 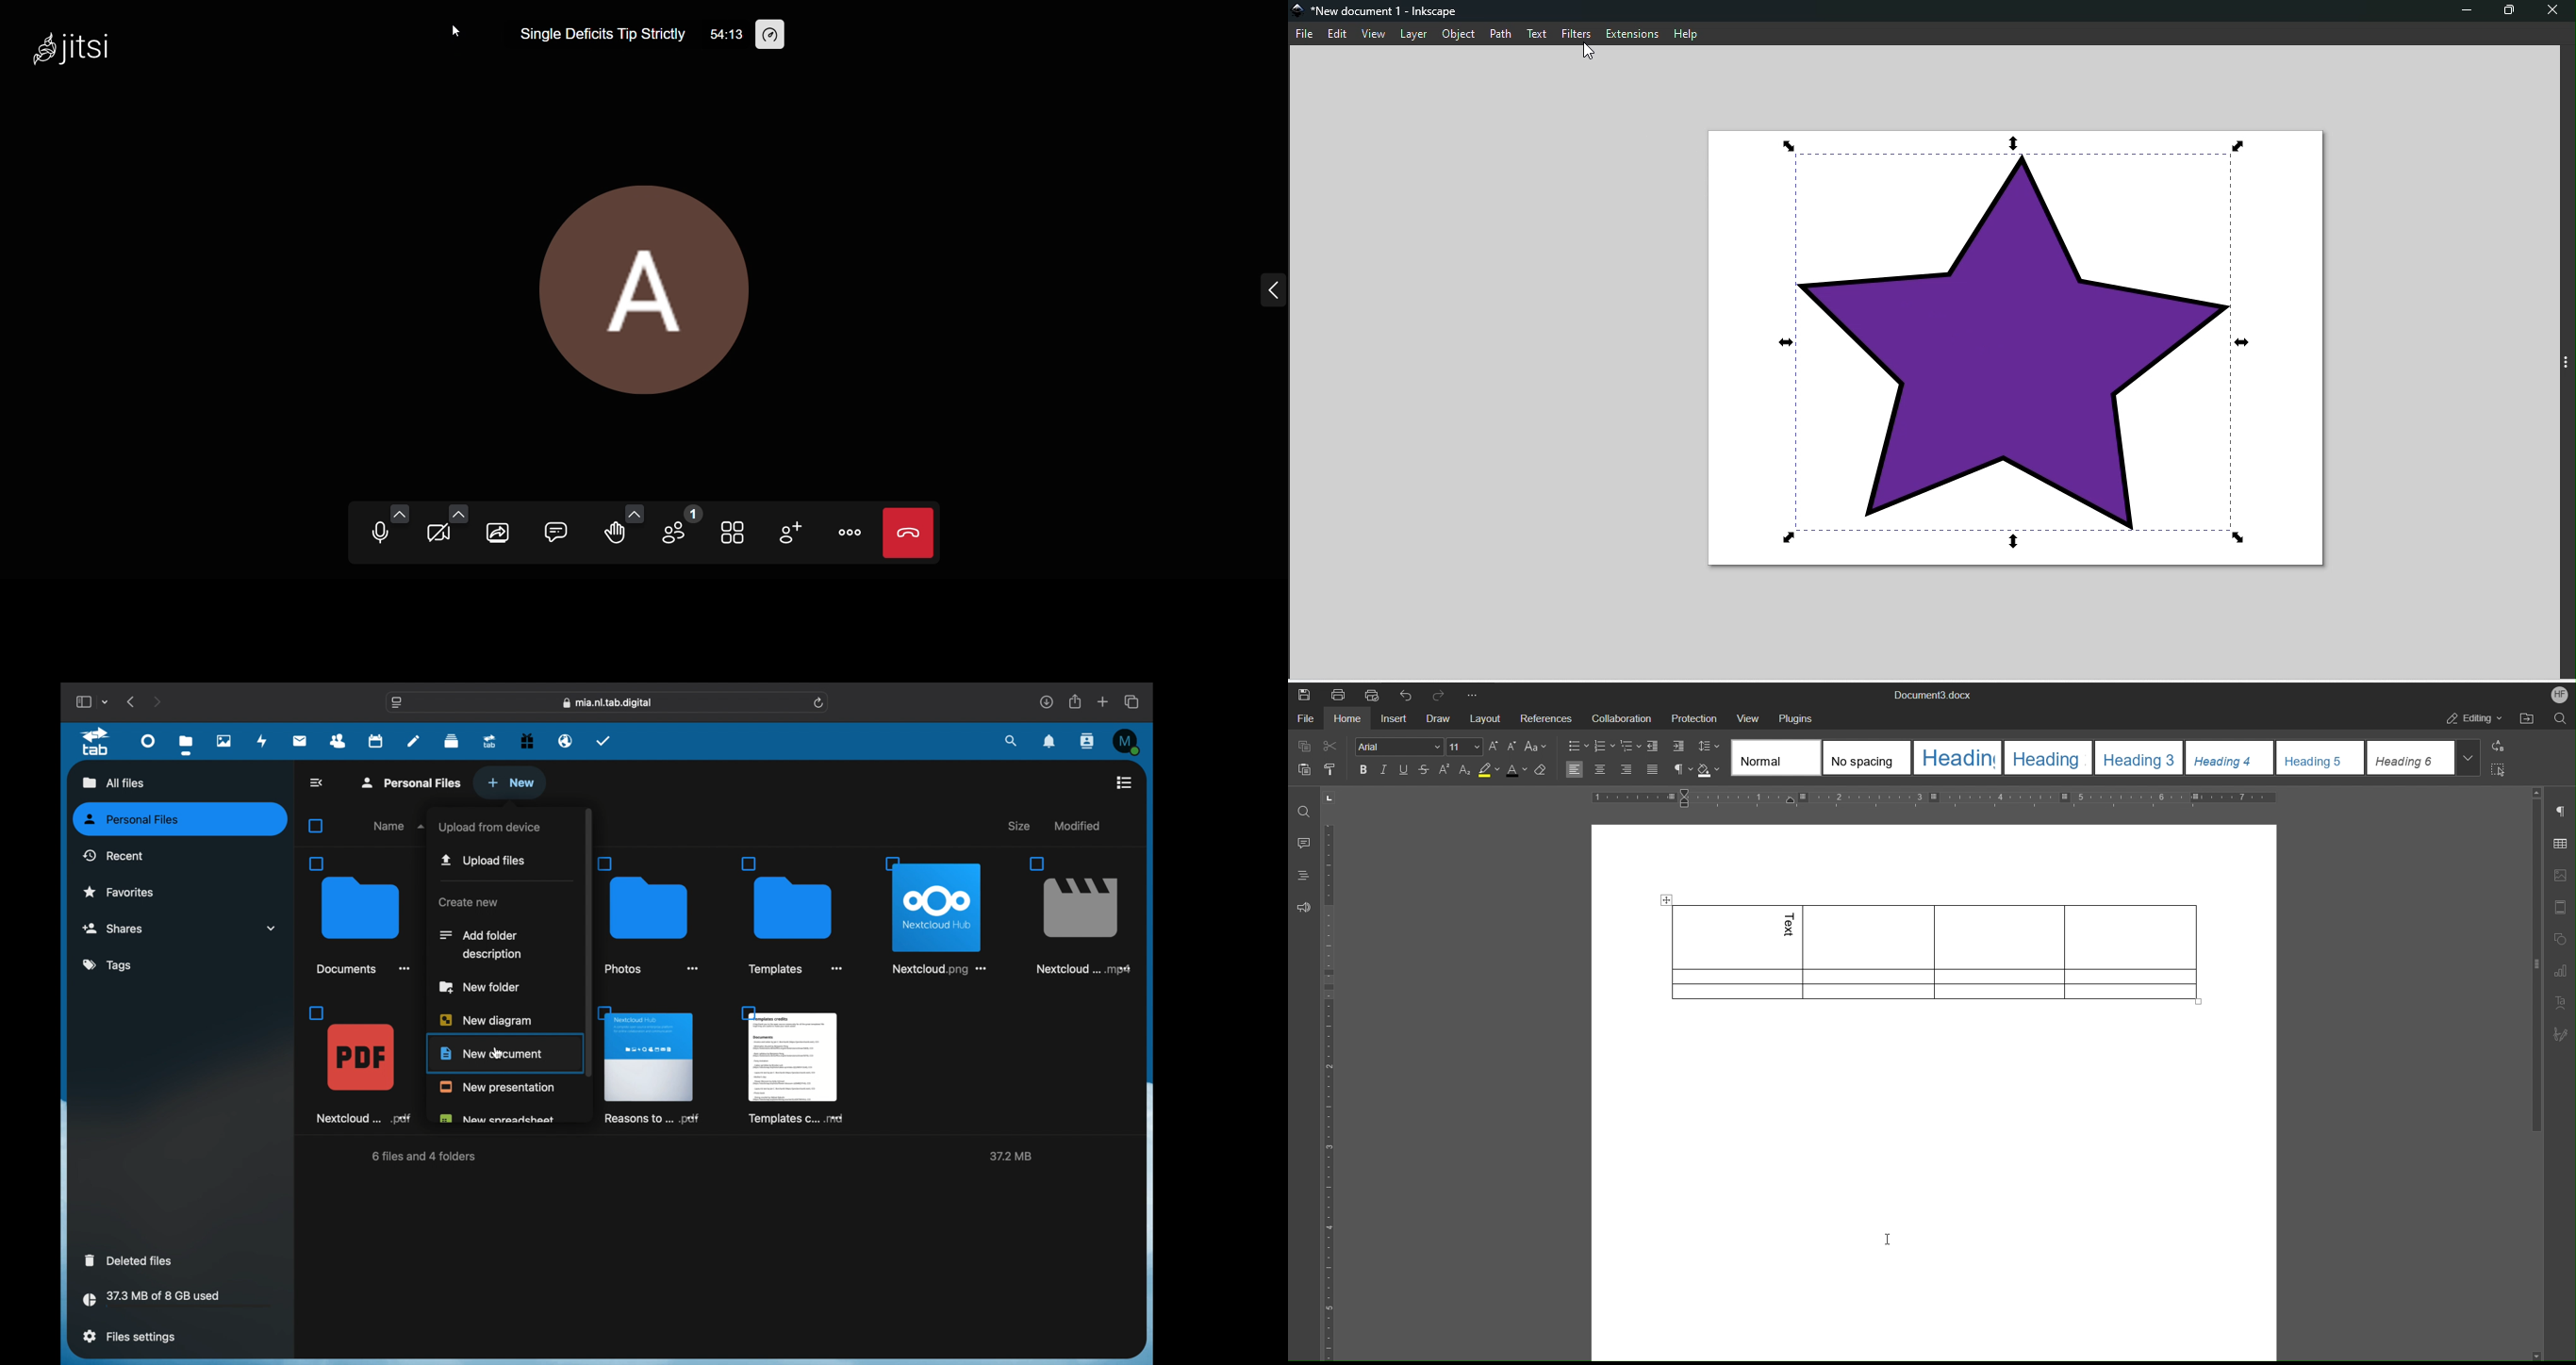 What do you see at coordinates (1021, 826) in the screenshot?
I see `size` at bounding box center [1021, 826].